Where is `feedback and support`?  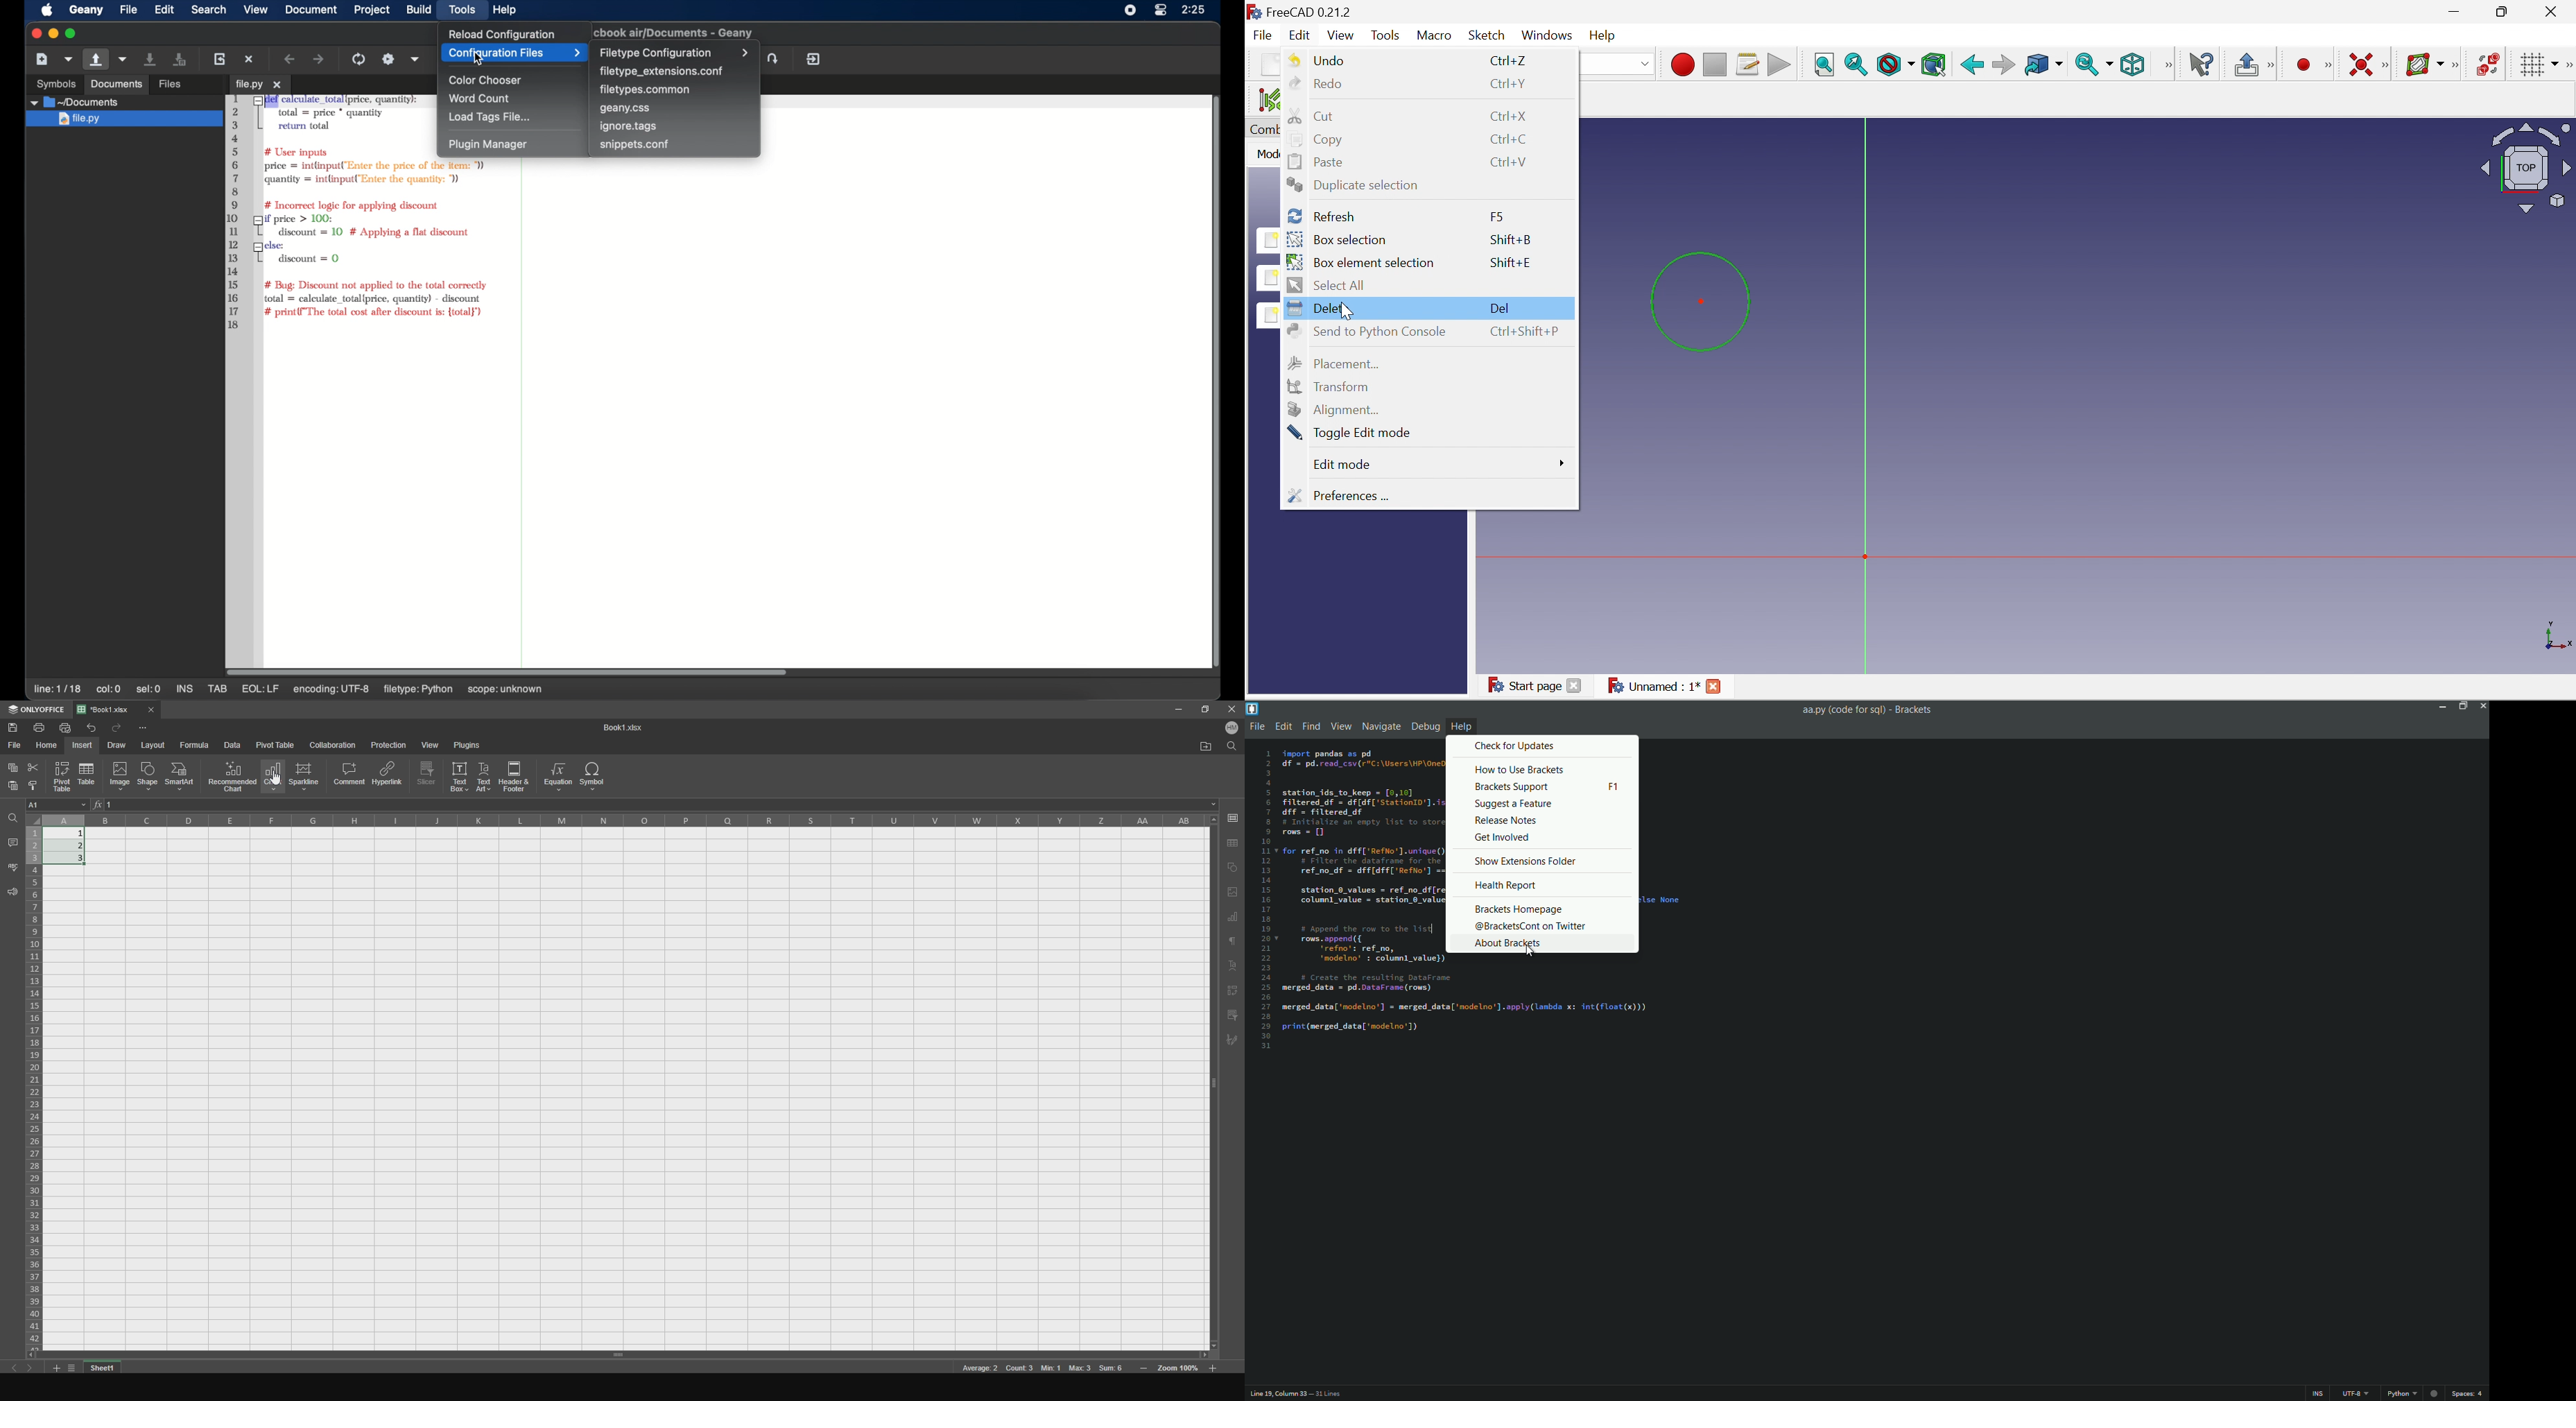
feedback and support is located at coordinates (11, 894).